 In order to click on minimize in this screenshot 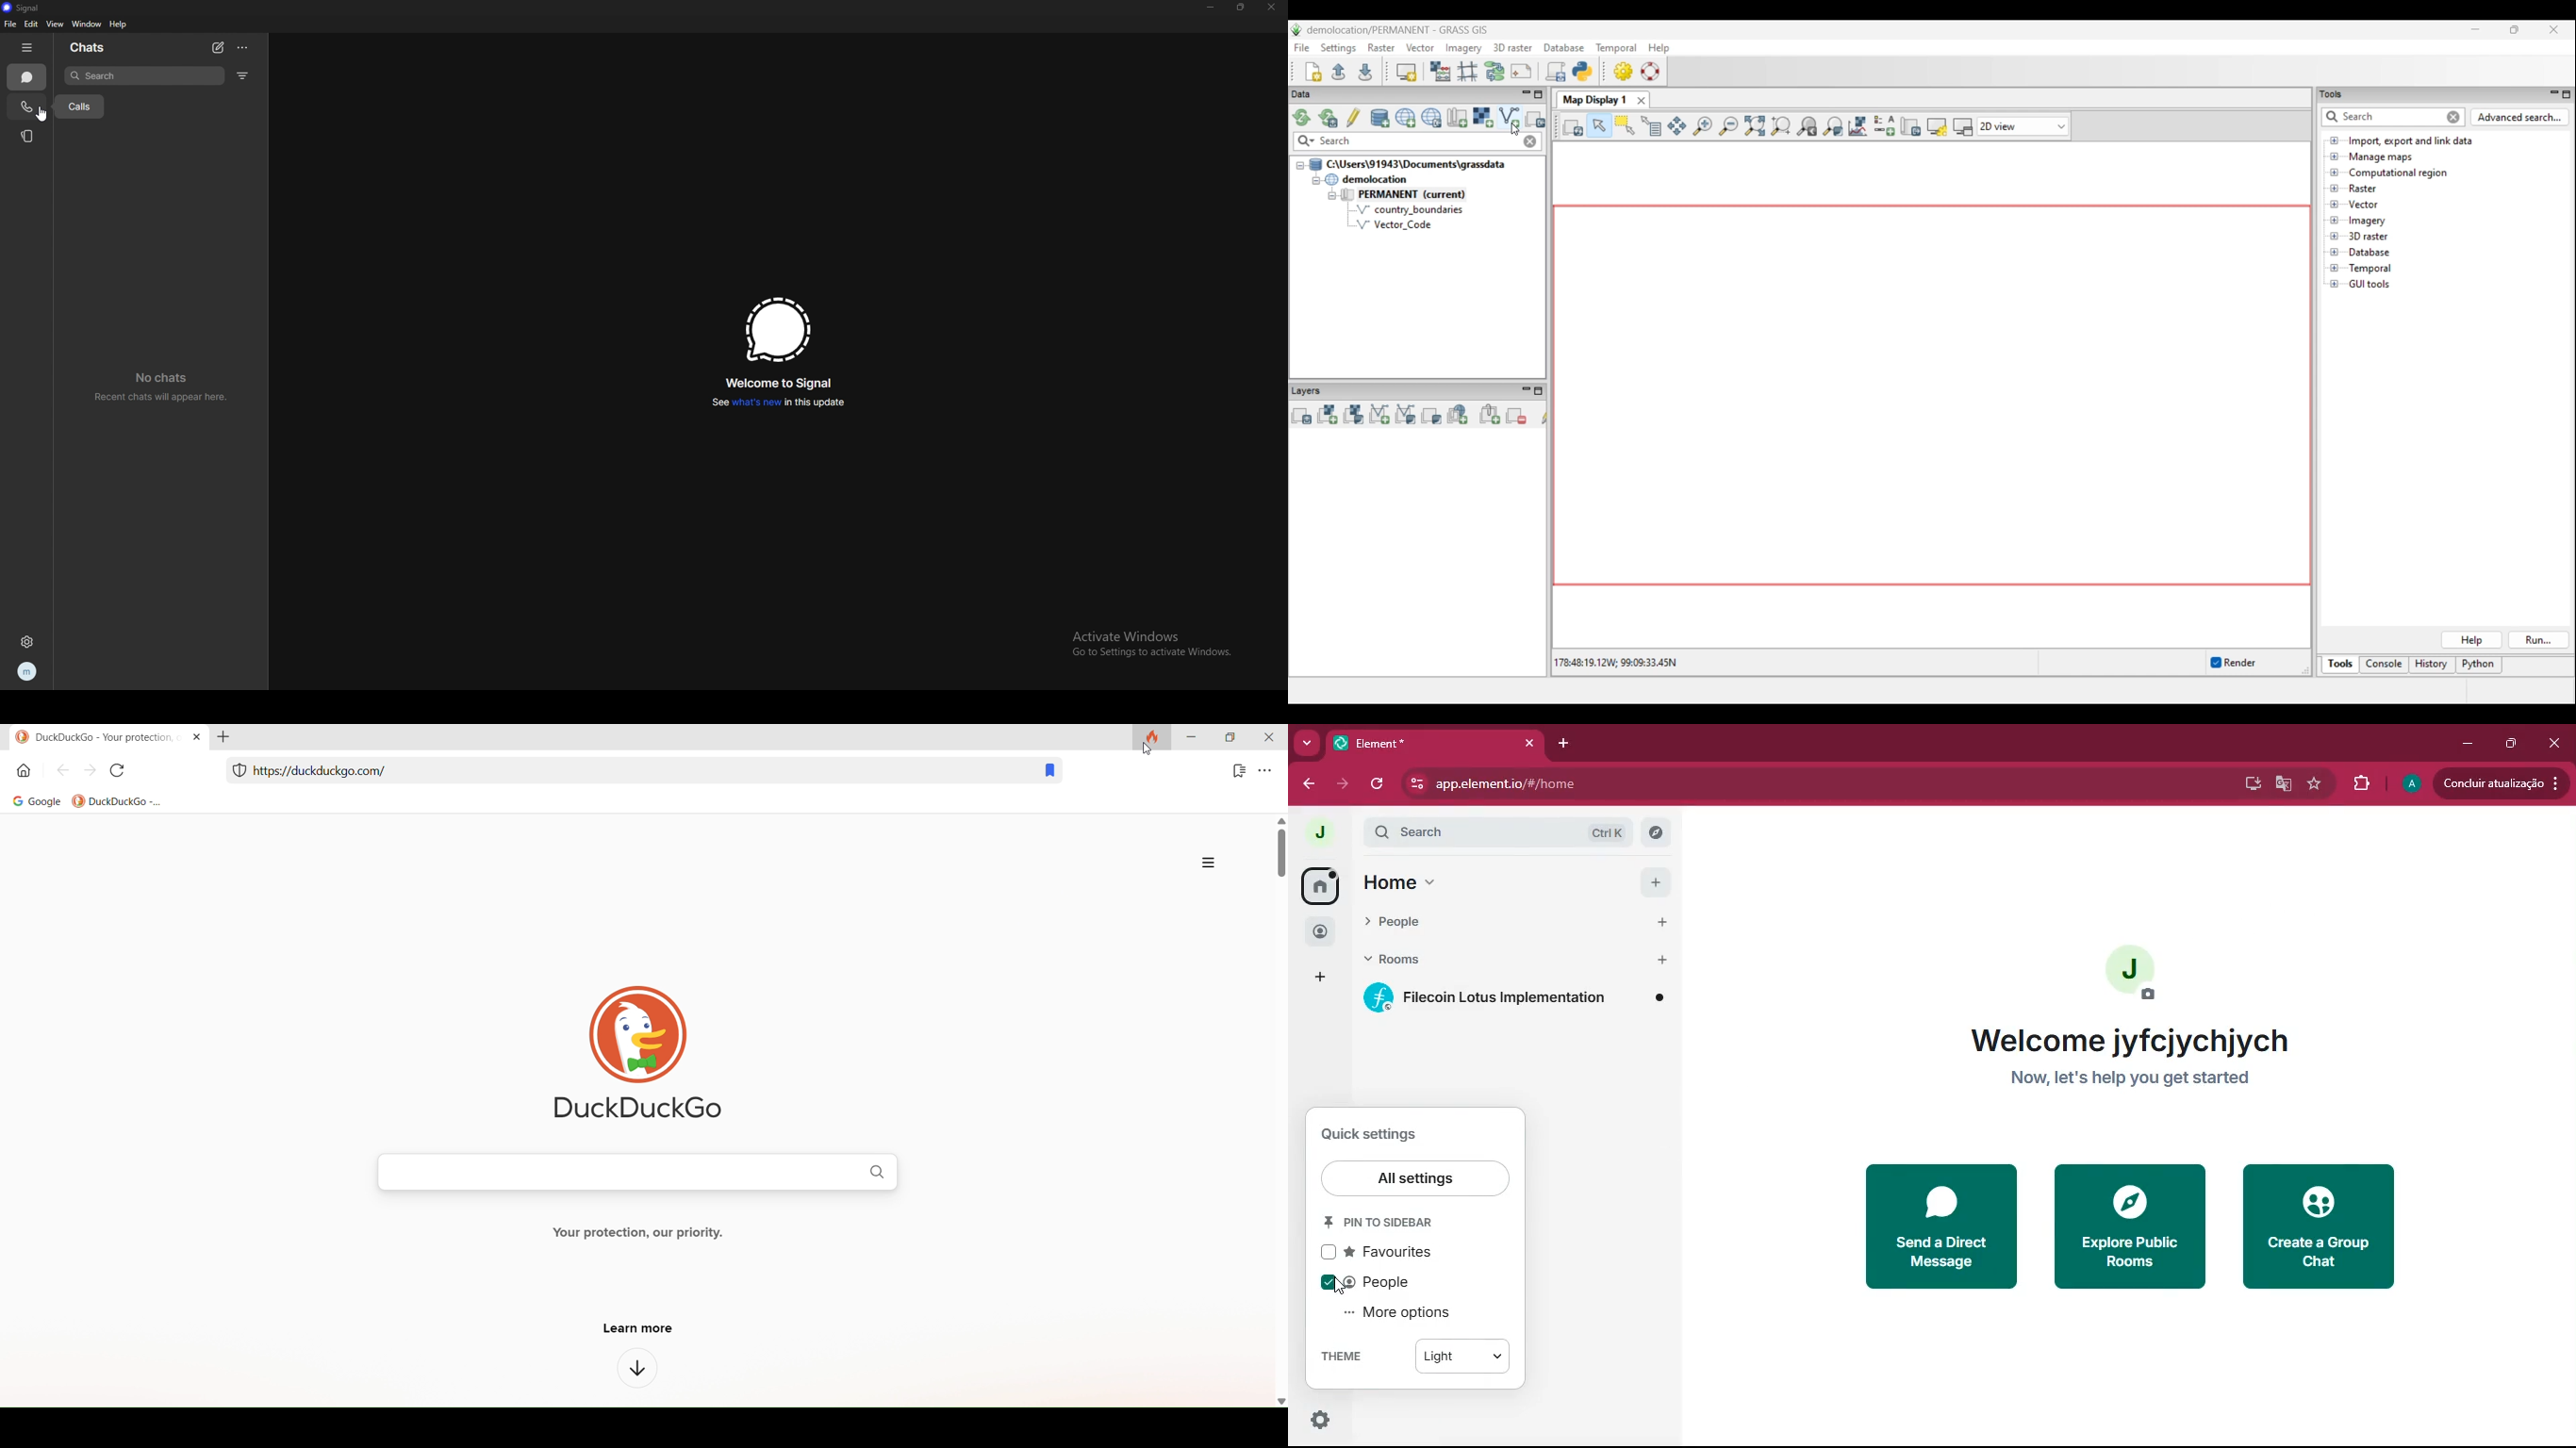, I will do `click(1193, 743)`.